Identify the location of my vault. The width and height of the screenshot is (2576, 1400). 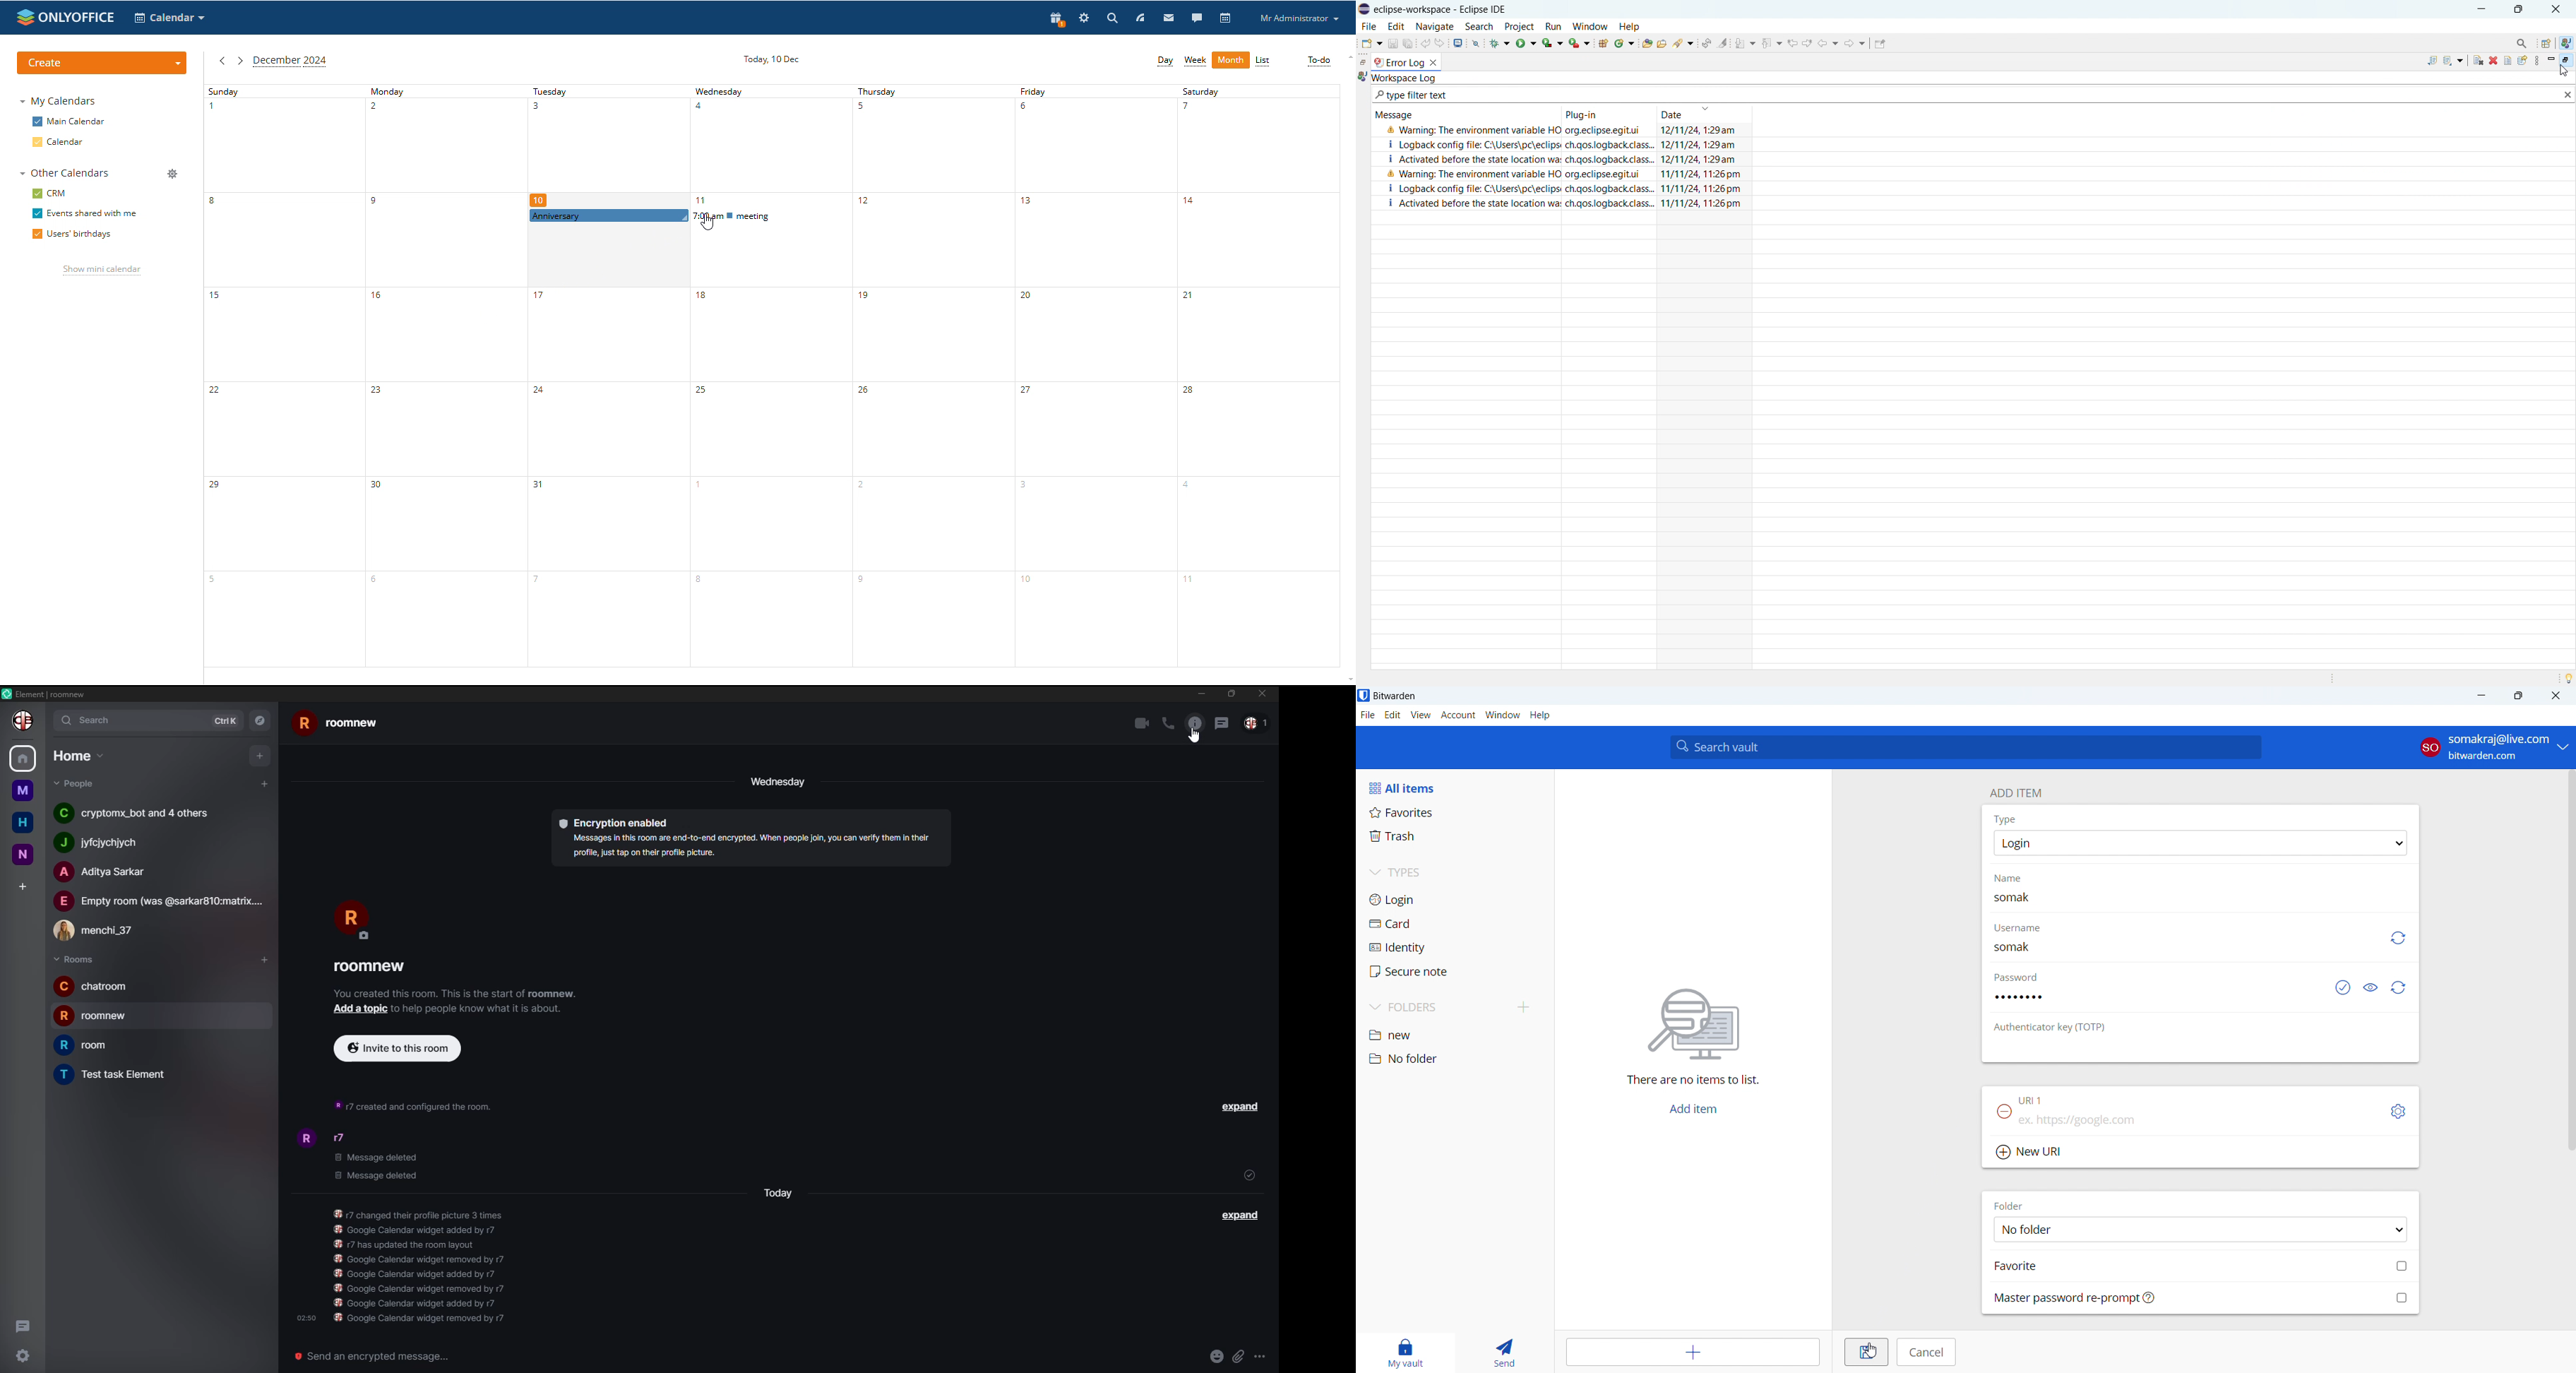
(1402, 1353).